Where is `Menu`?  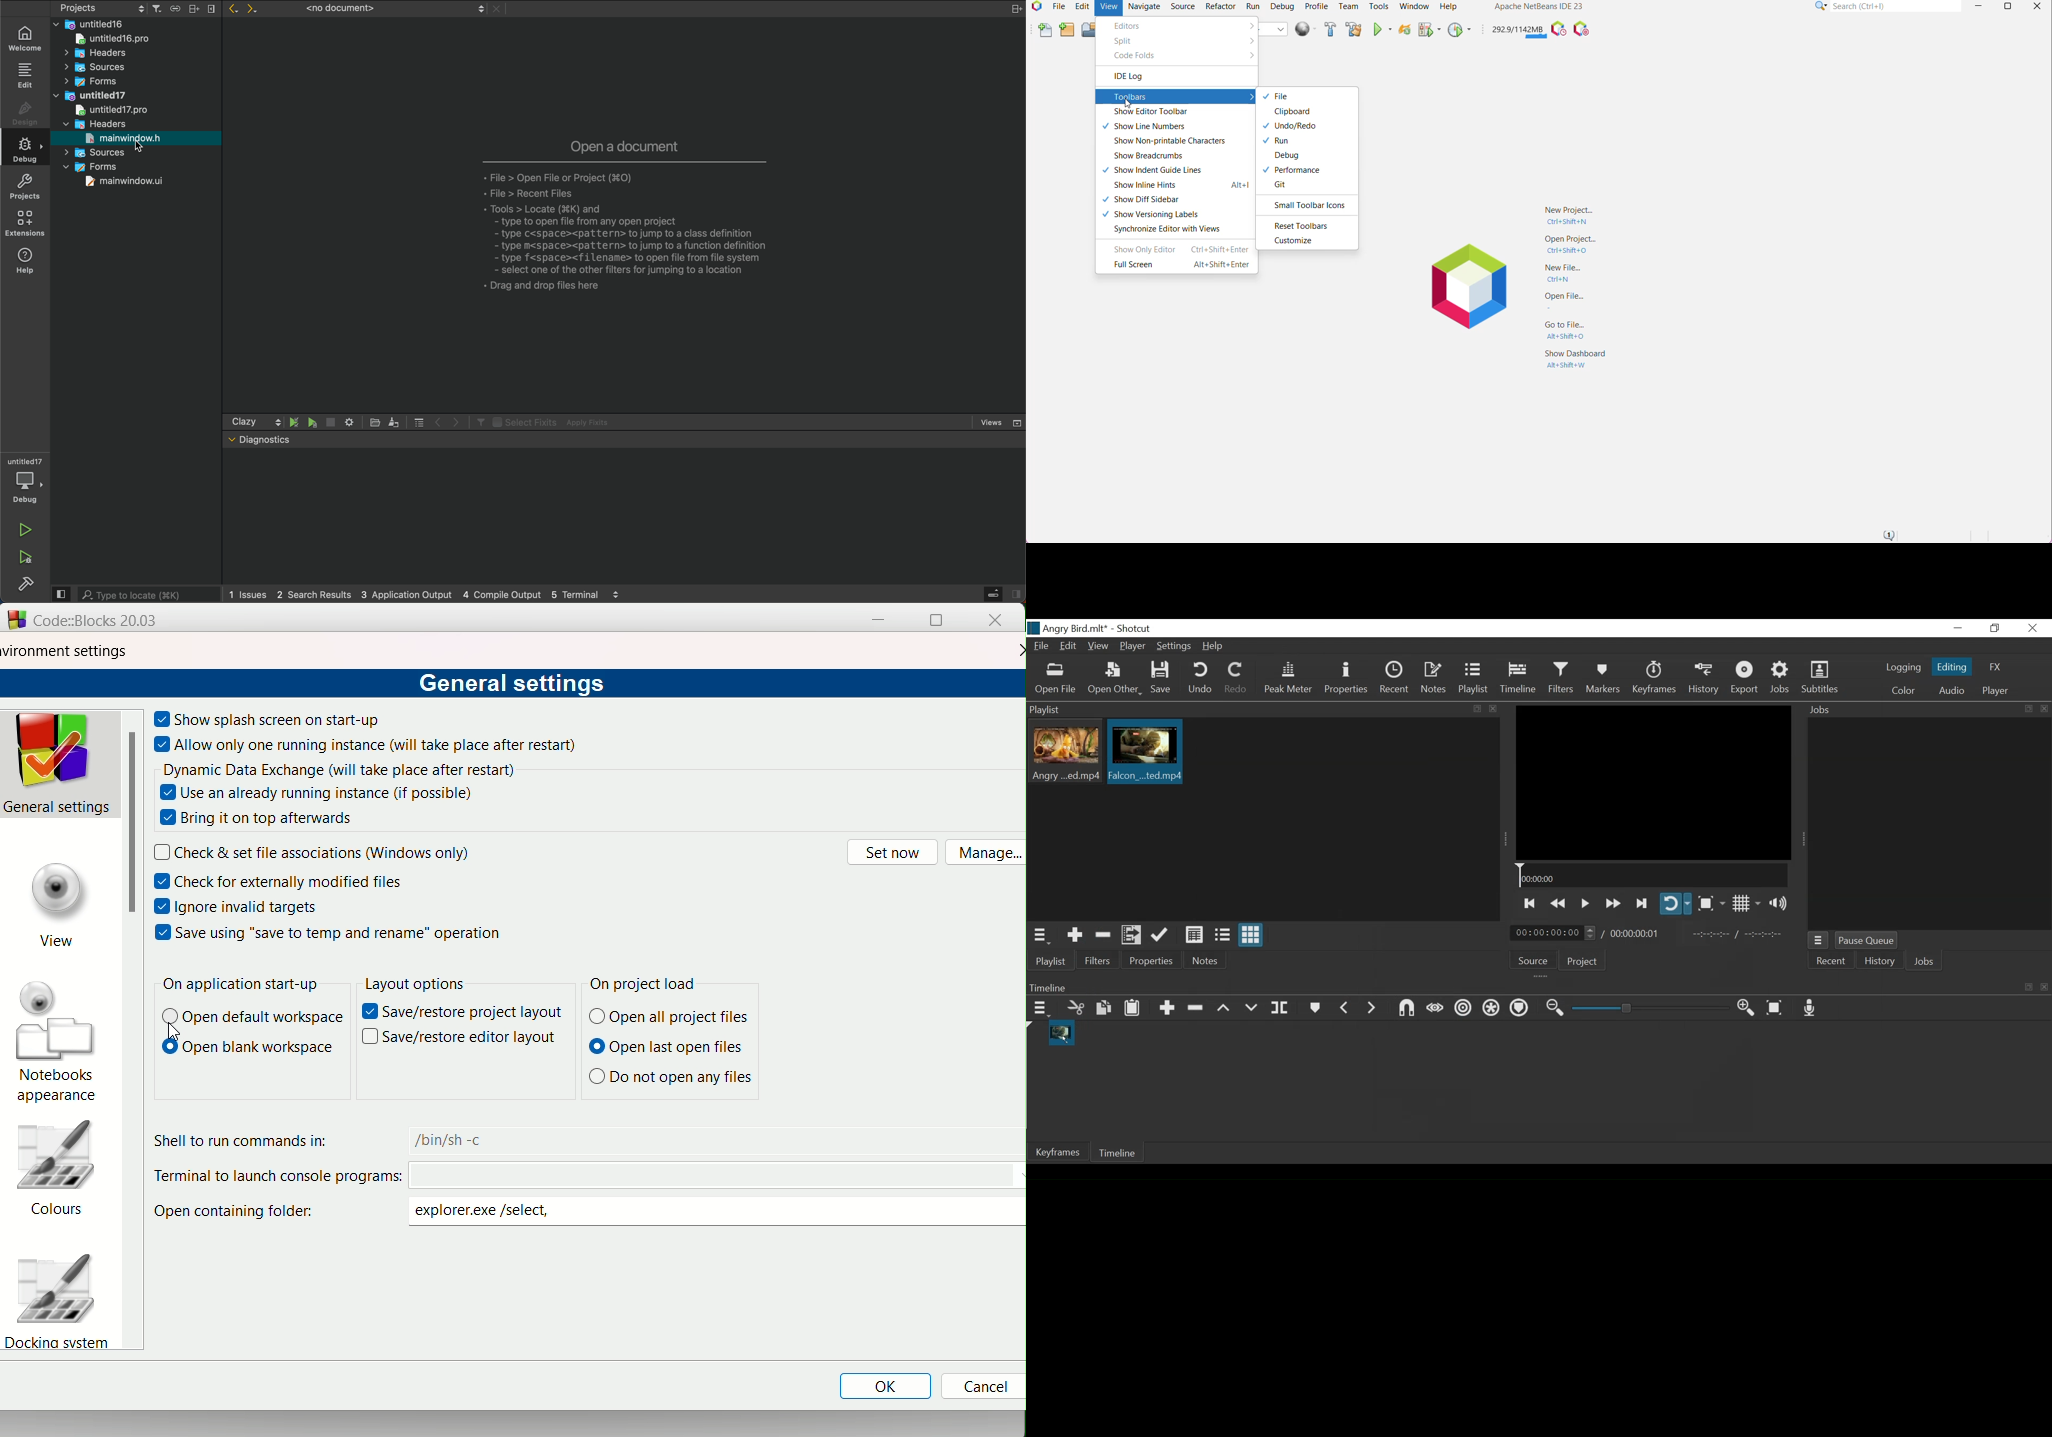
Menu is located at coordinates (210, 9).